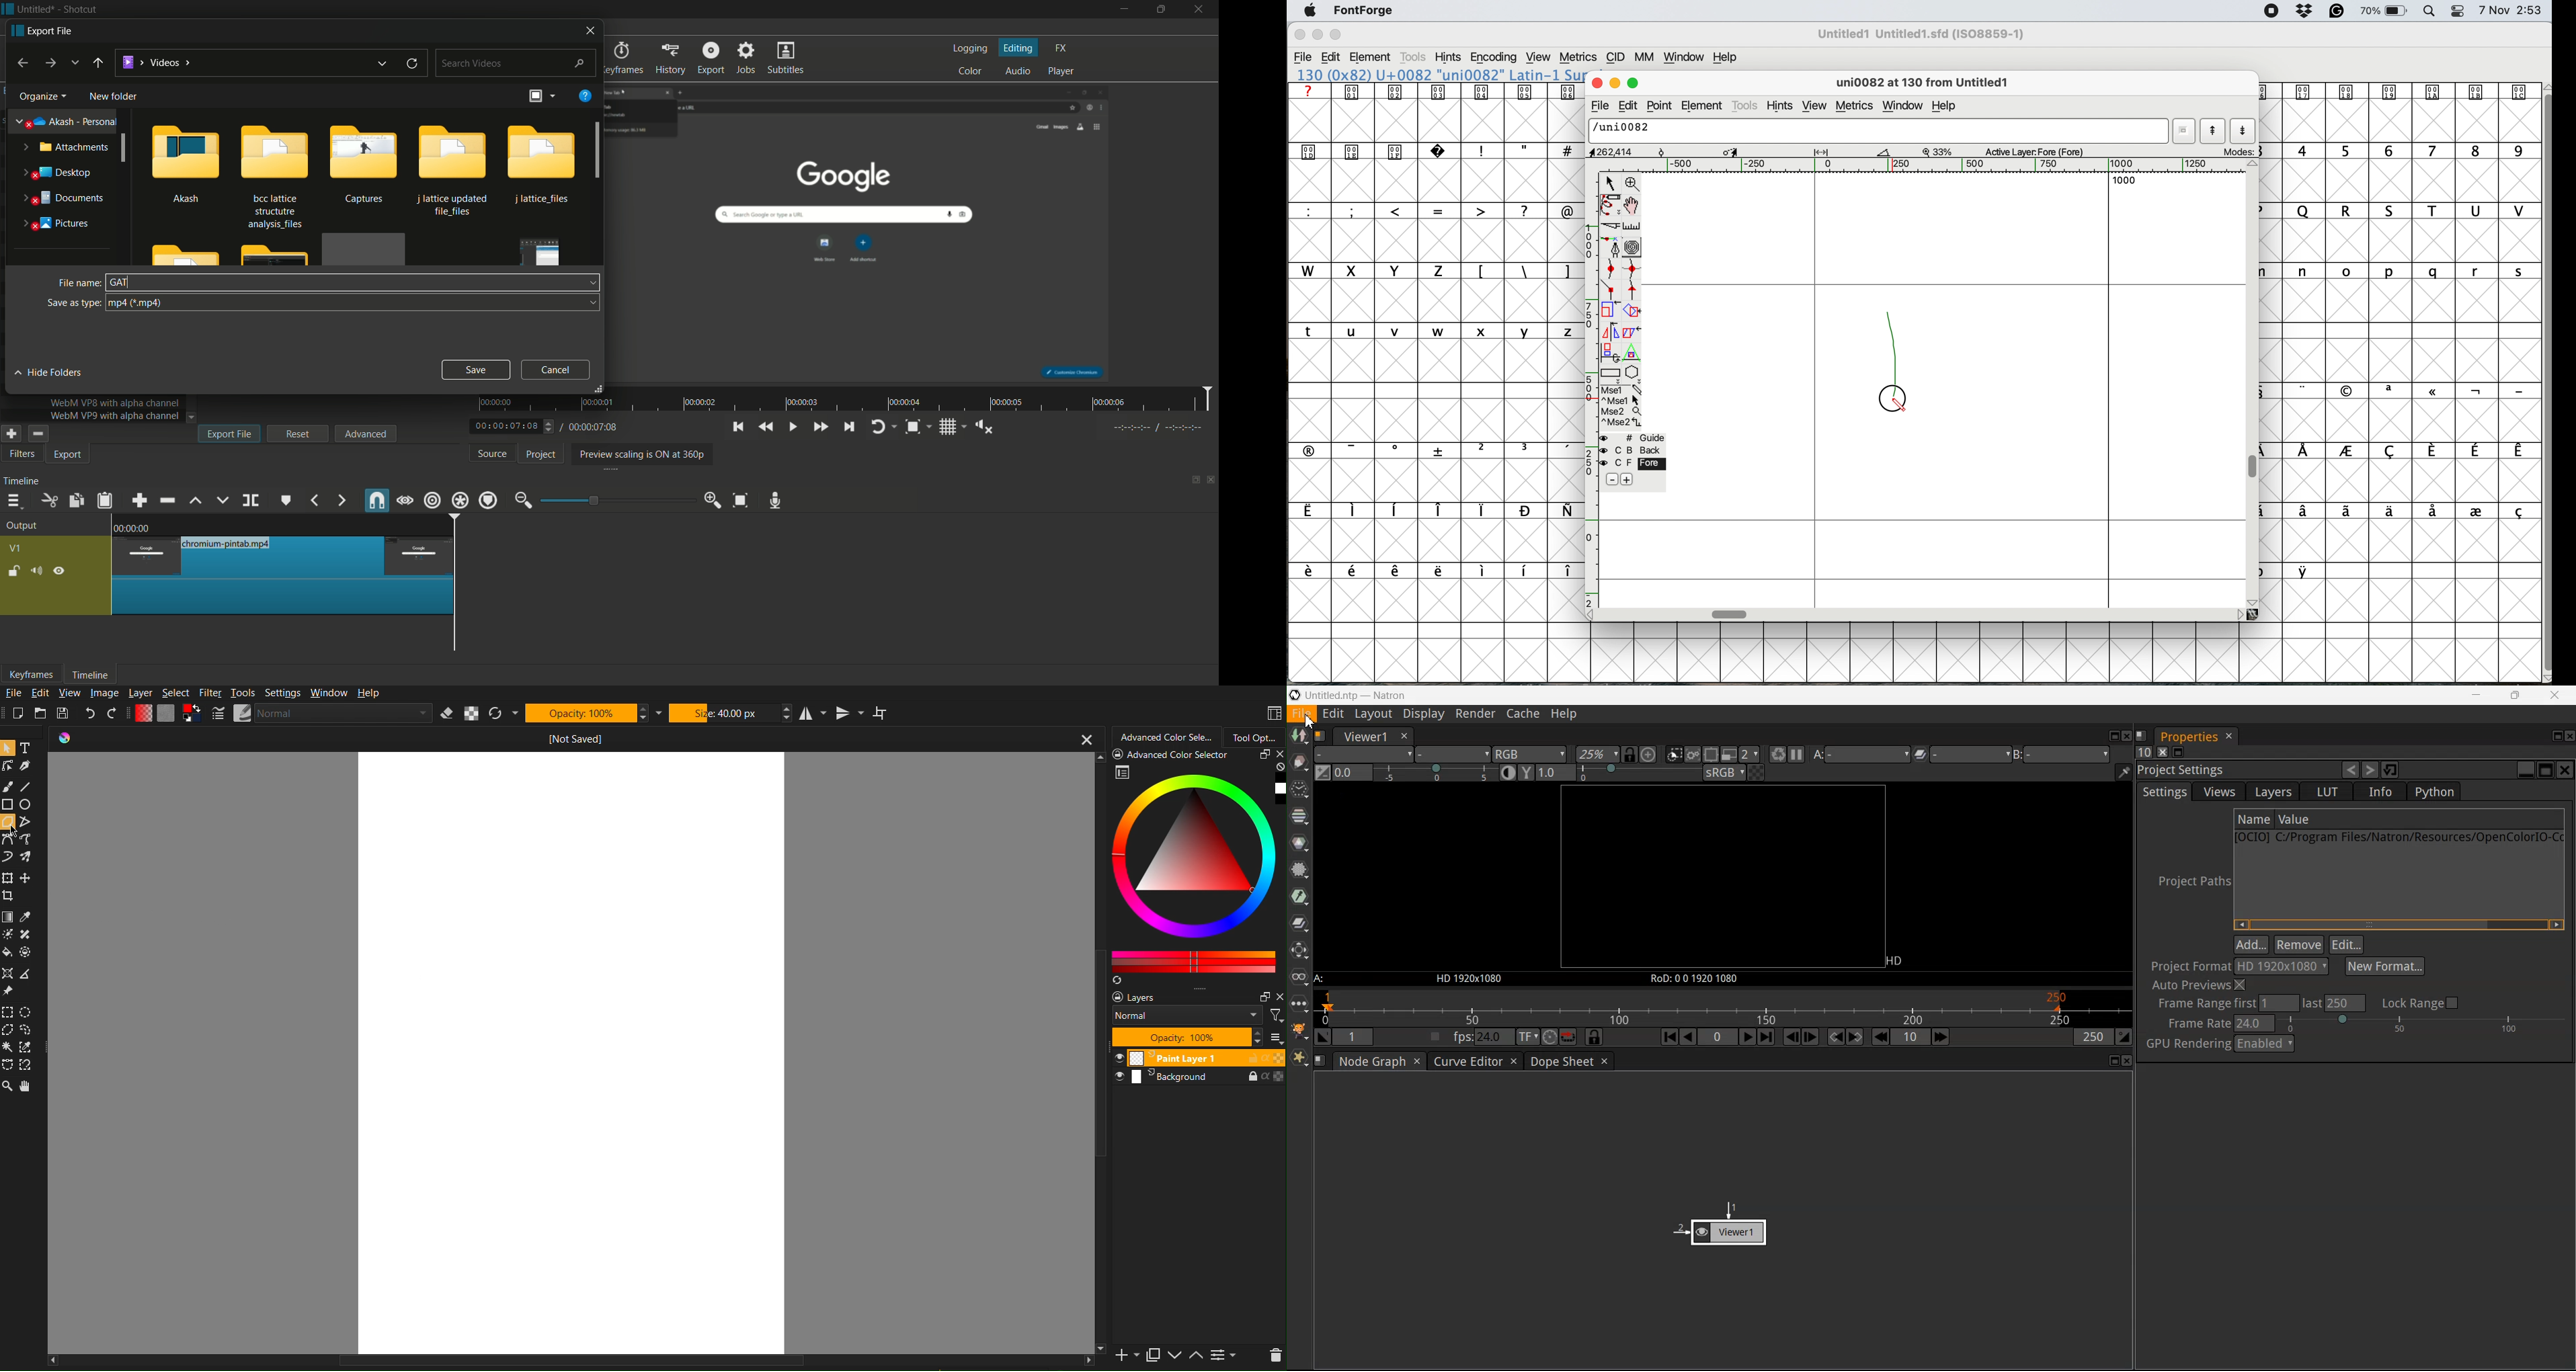  Describe the element at coordinates (55, 224) in the screenshot. I see `picture` at that location.